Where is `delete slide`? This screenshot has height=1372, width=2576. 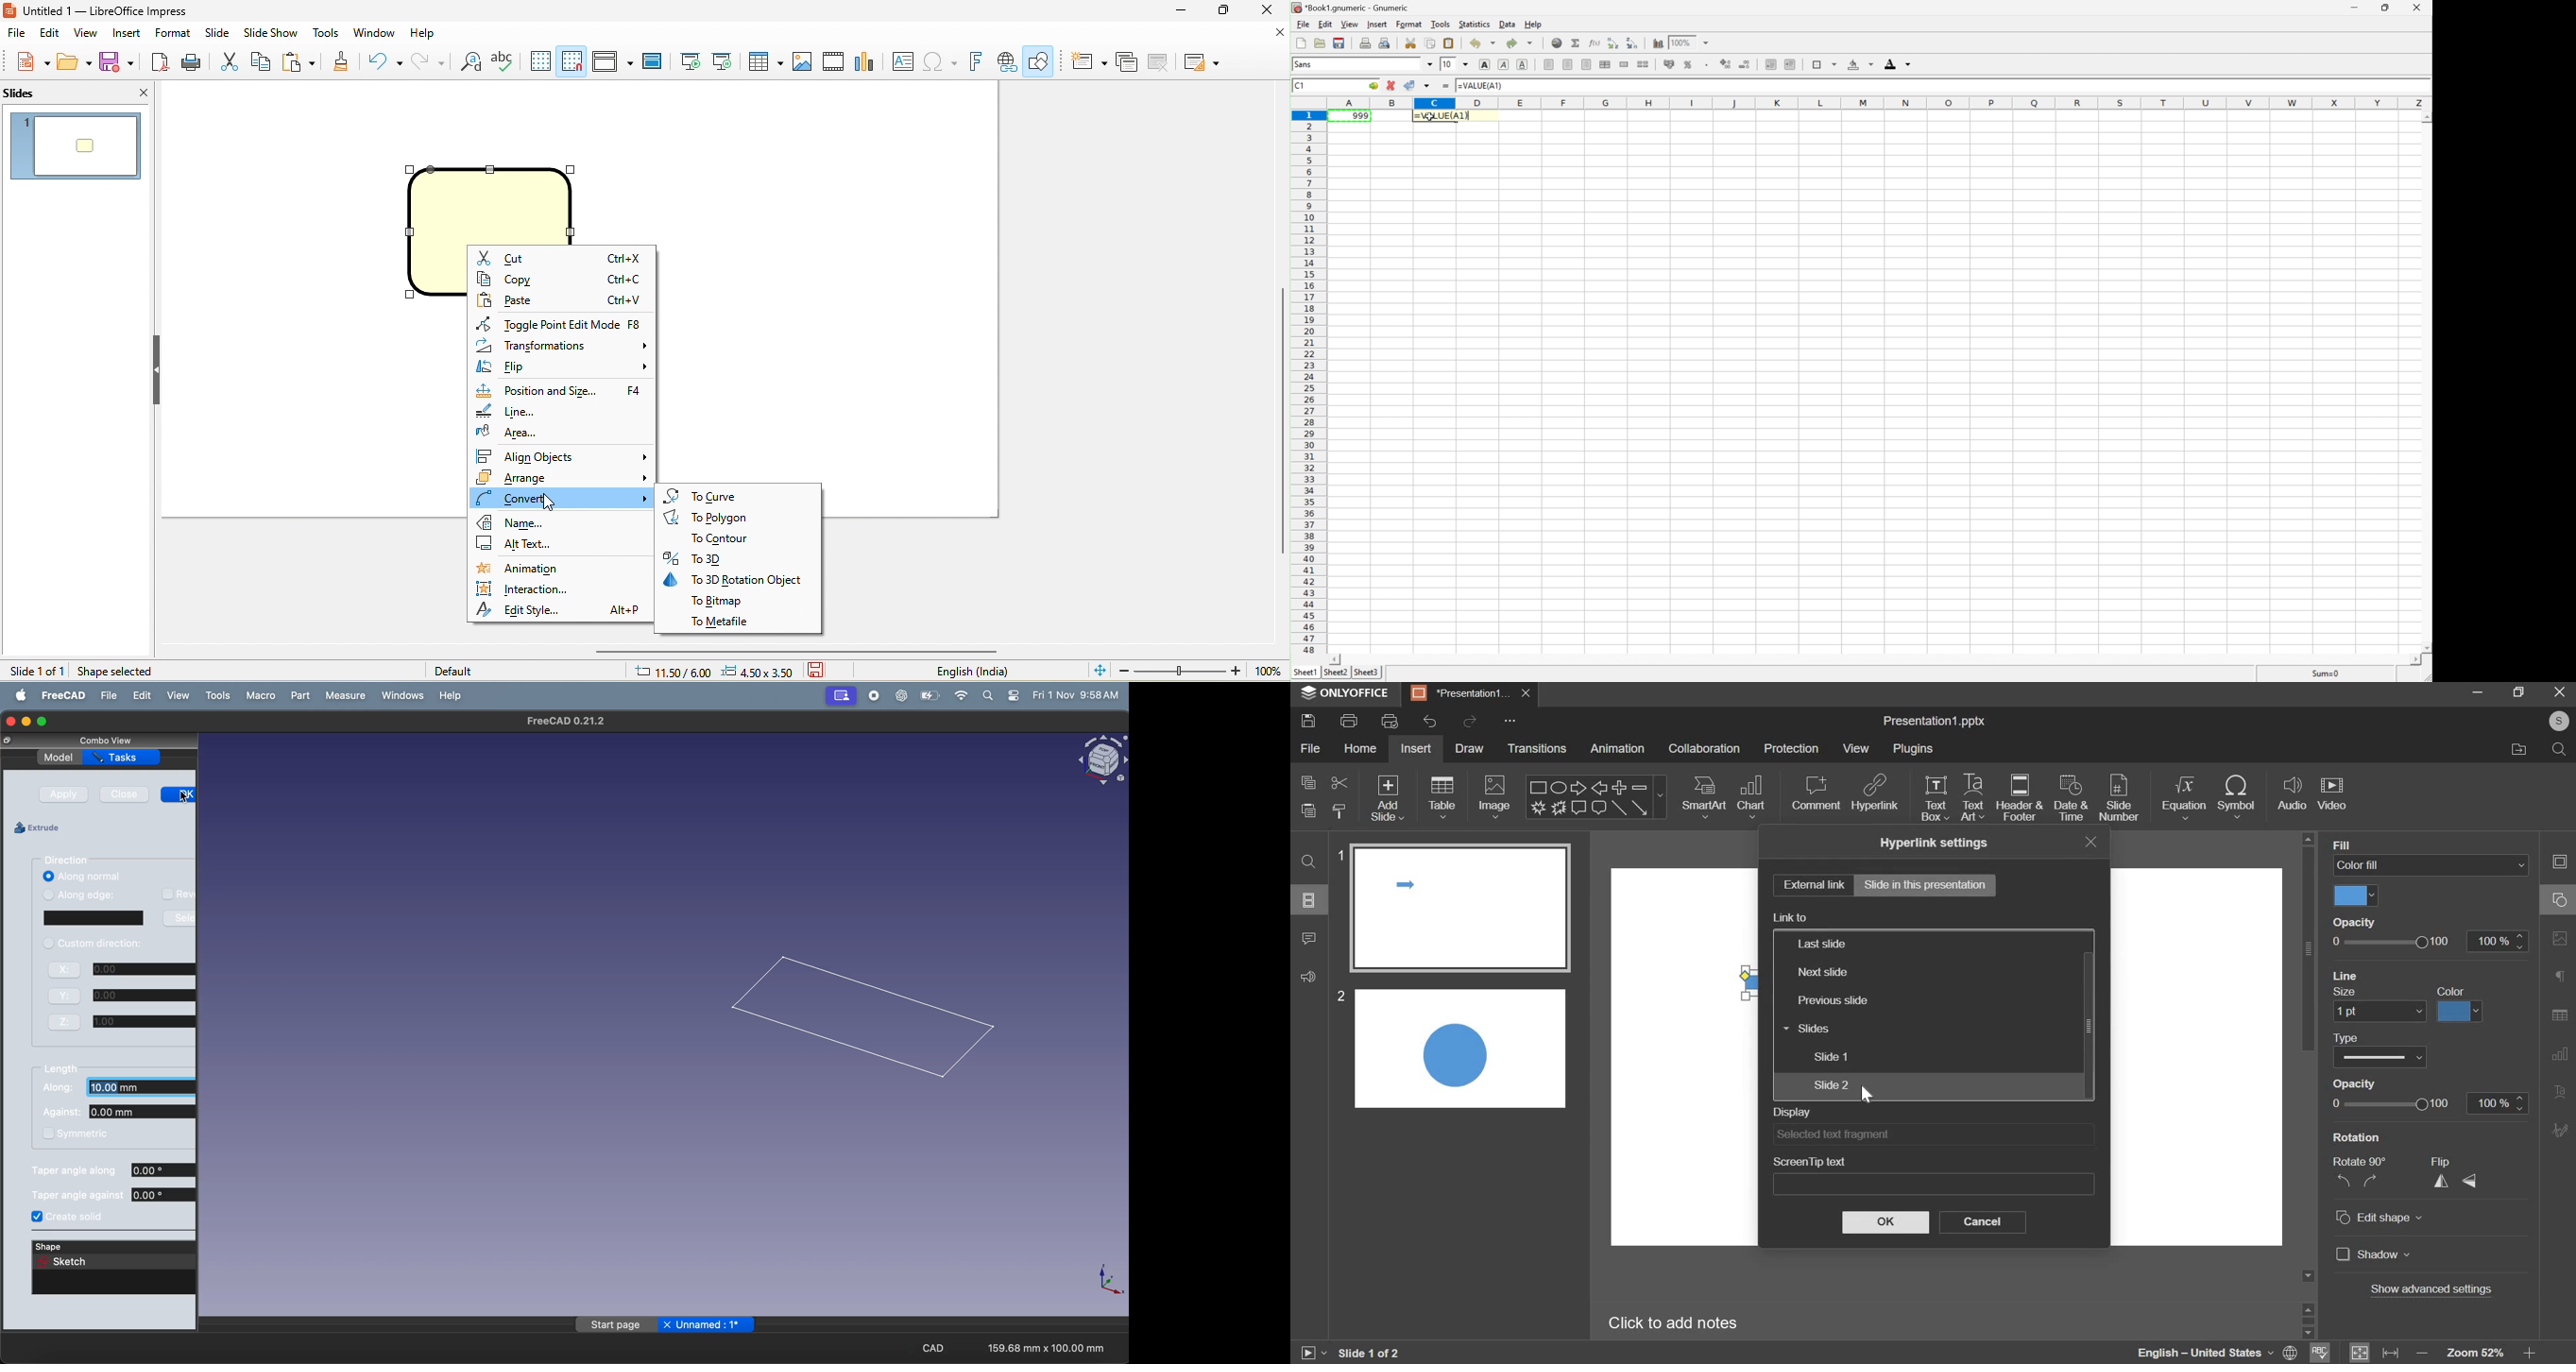
delete slide is located at coordinates (1158, 61).